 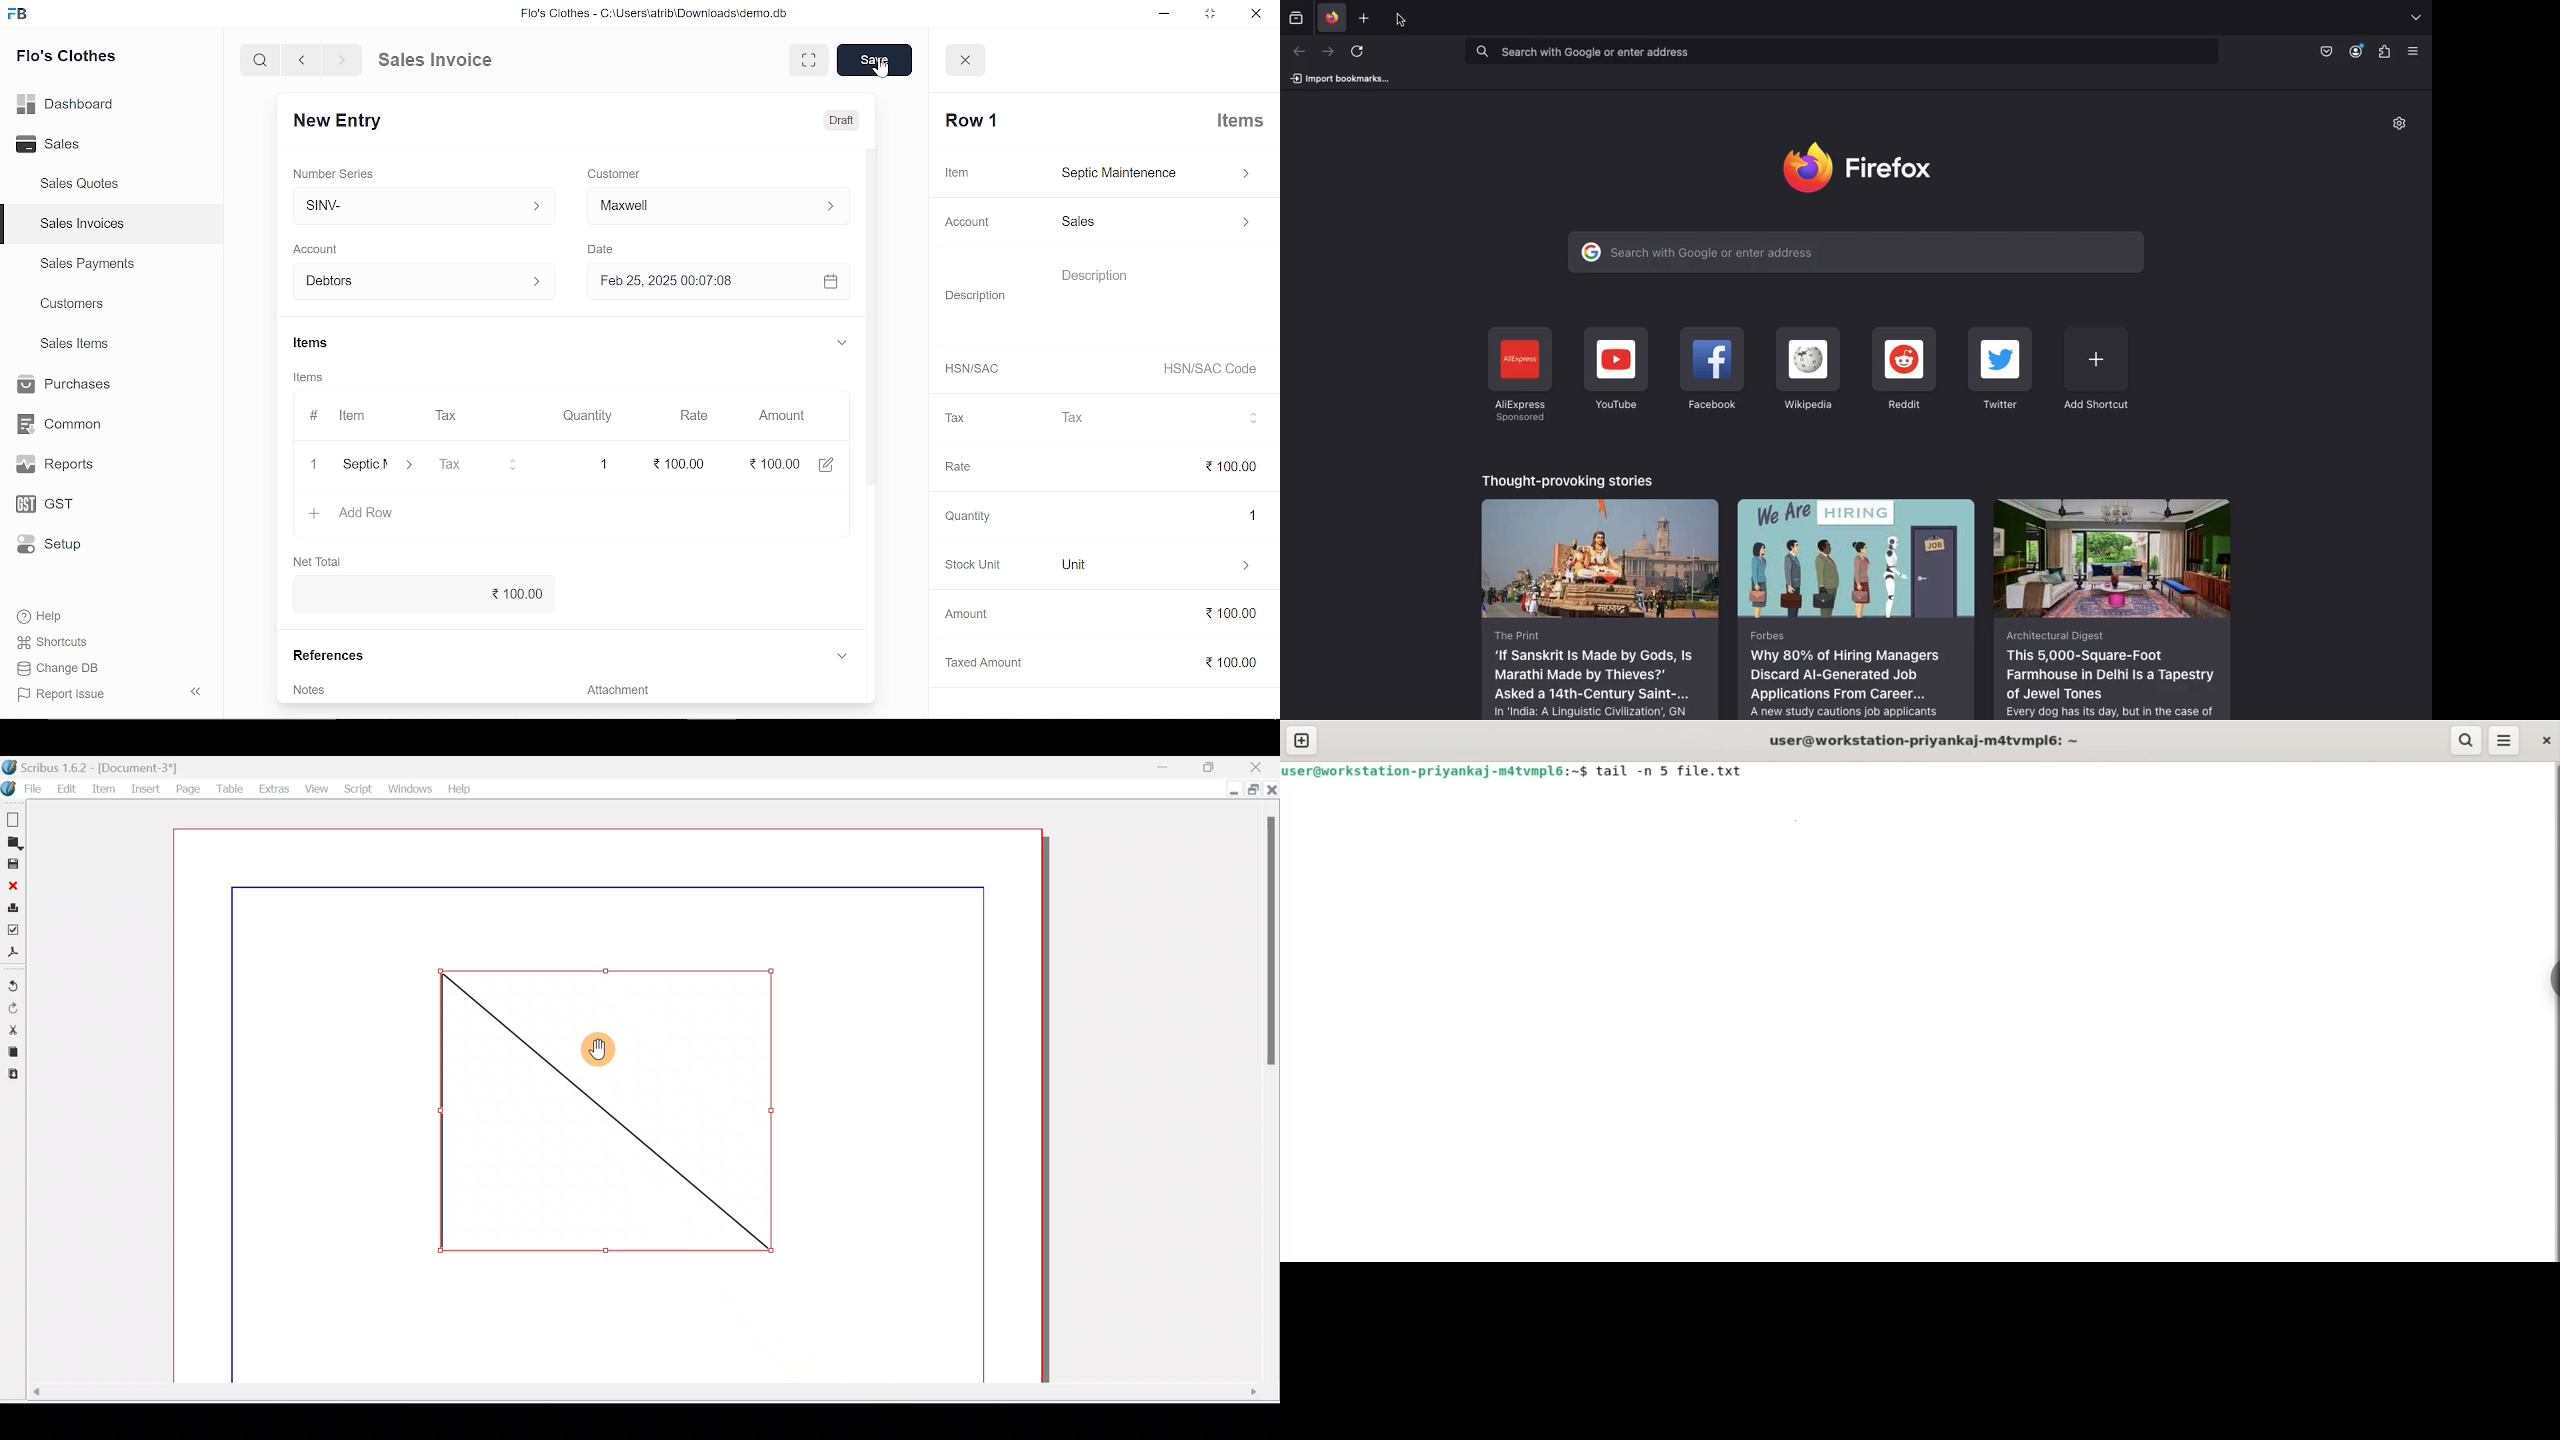 I want to click on Search bar, so click(x=1839, y=50).